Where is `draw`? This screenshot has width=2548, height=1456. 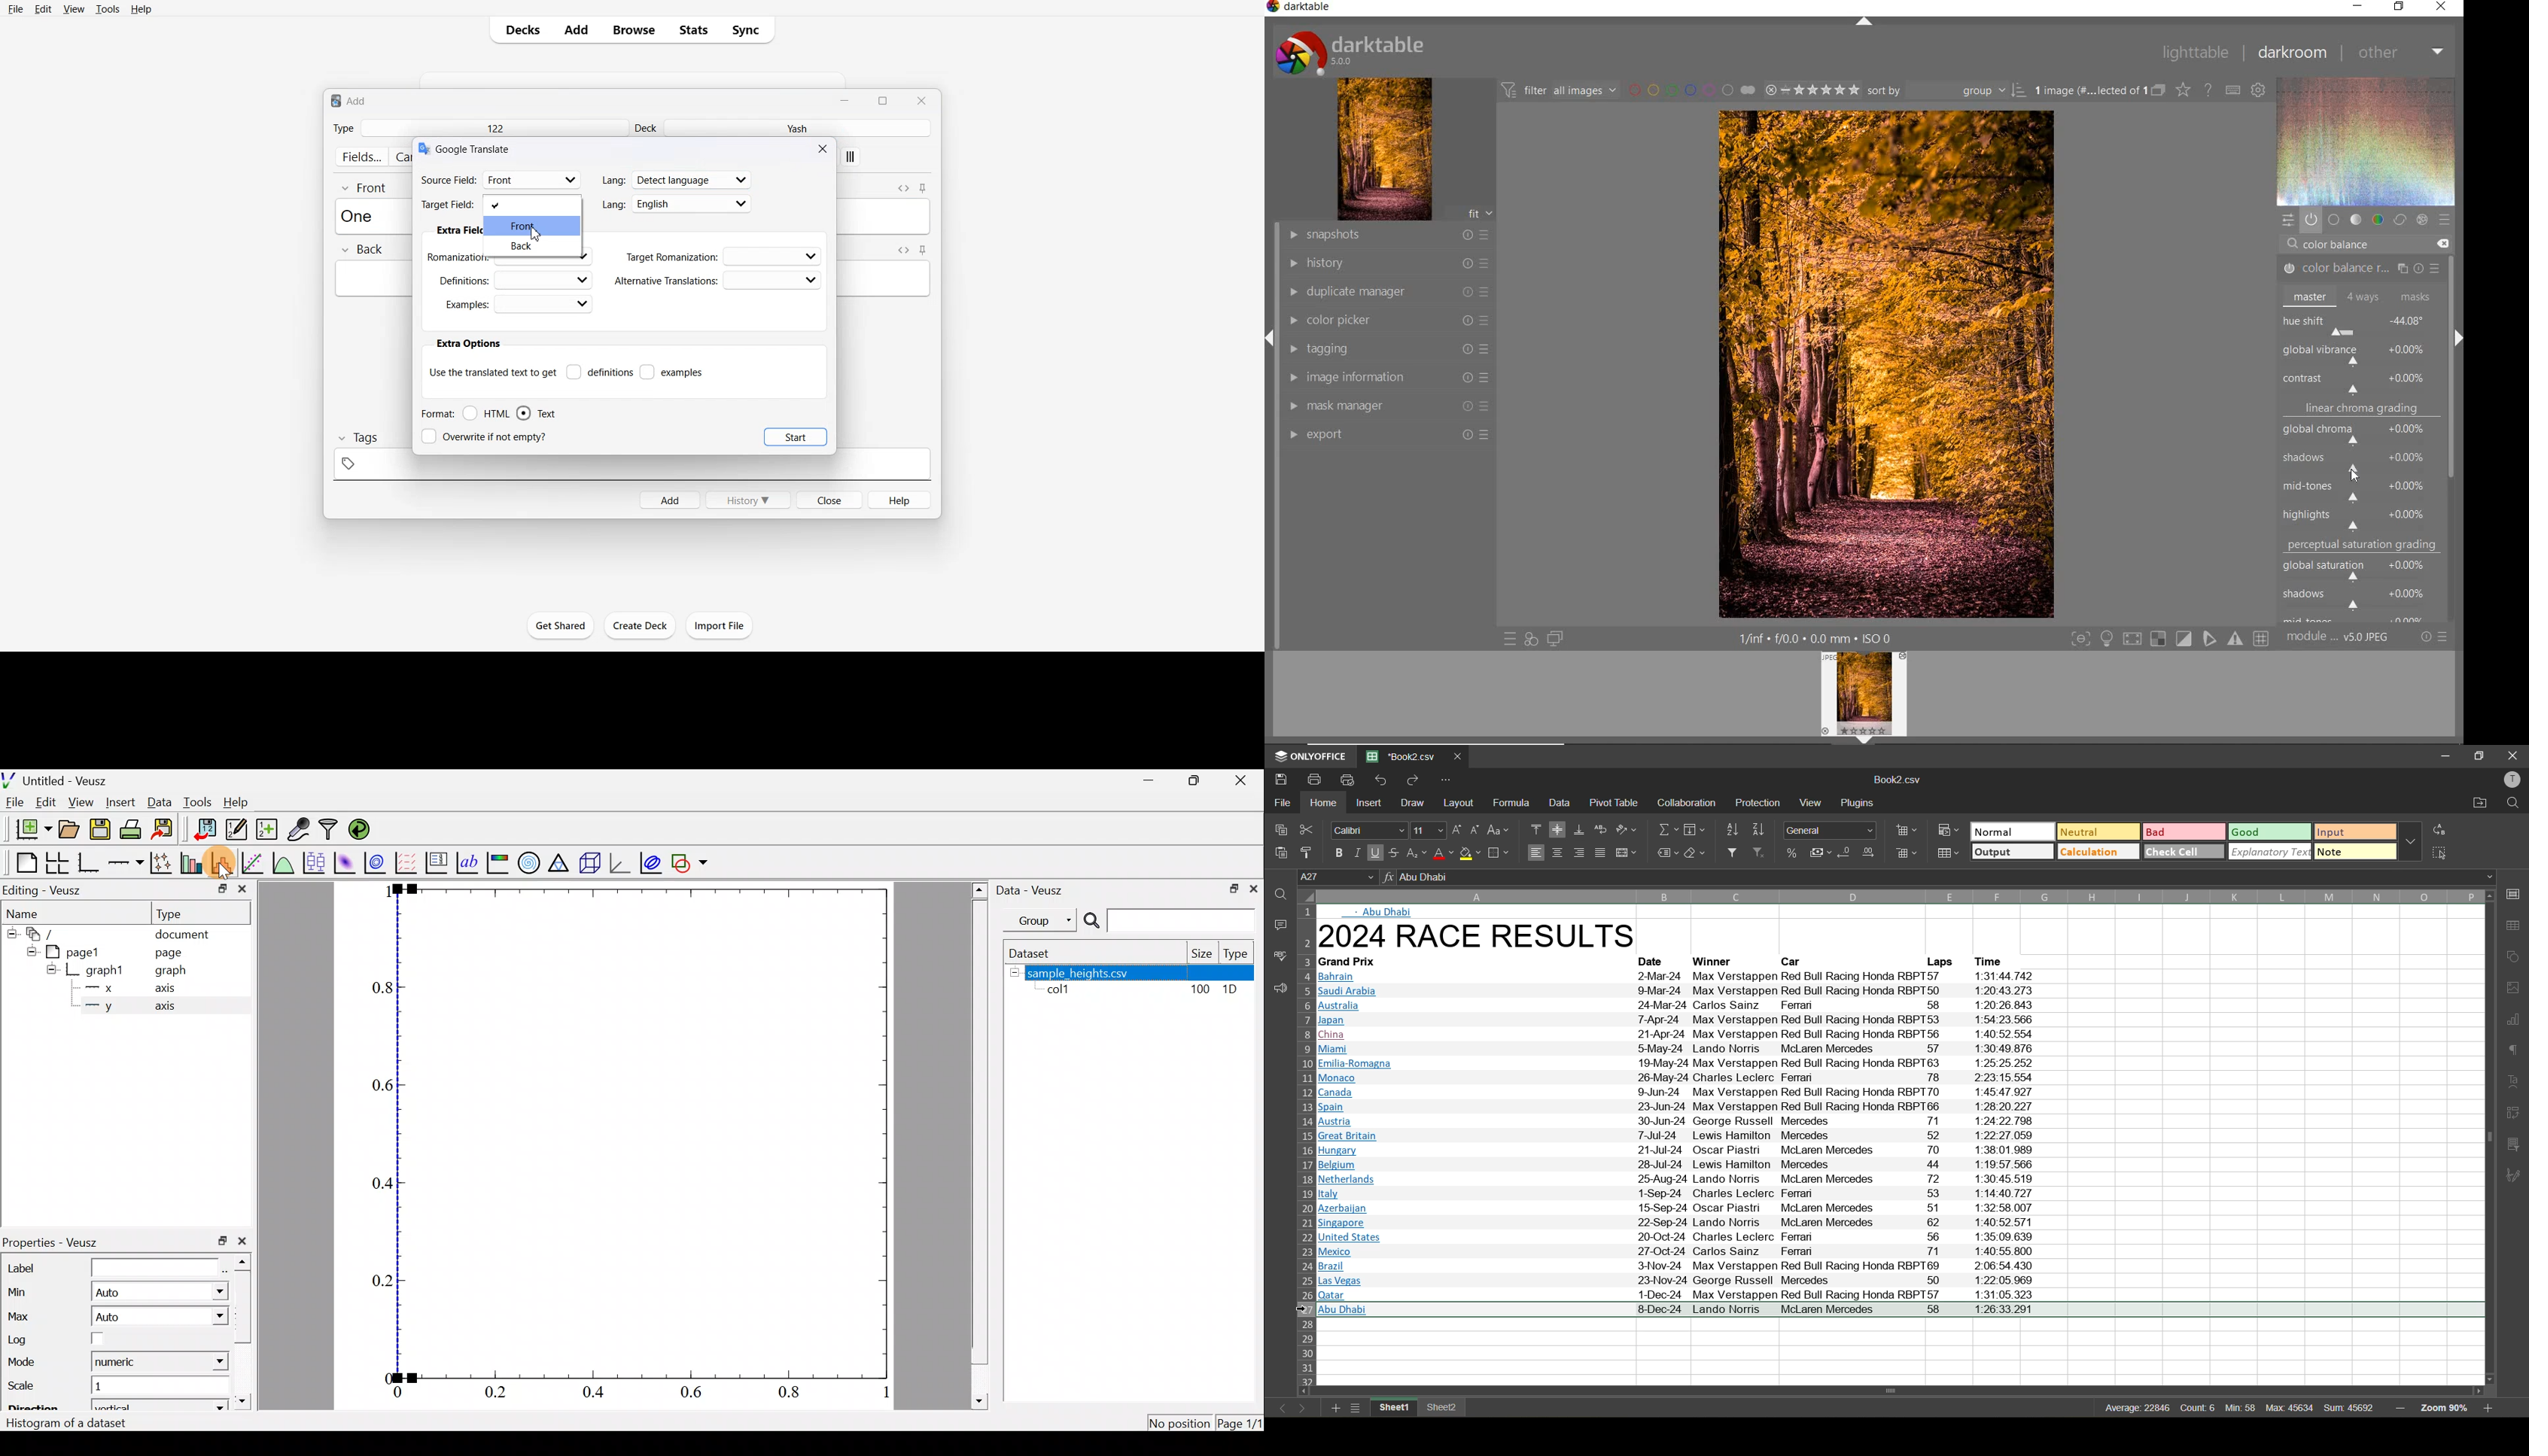 draw is located at coordinates (1413, 804).